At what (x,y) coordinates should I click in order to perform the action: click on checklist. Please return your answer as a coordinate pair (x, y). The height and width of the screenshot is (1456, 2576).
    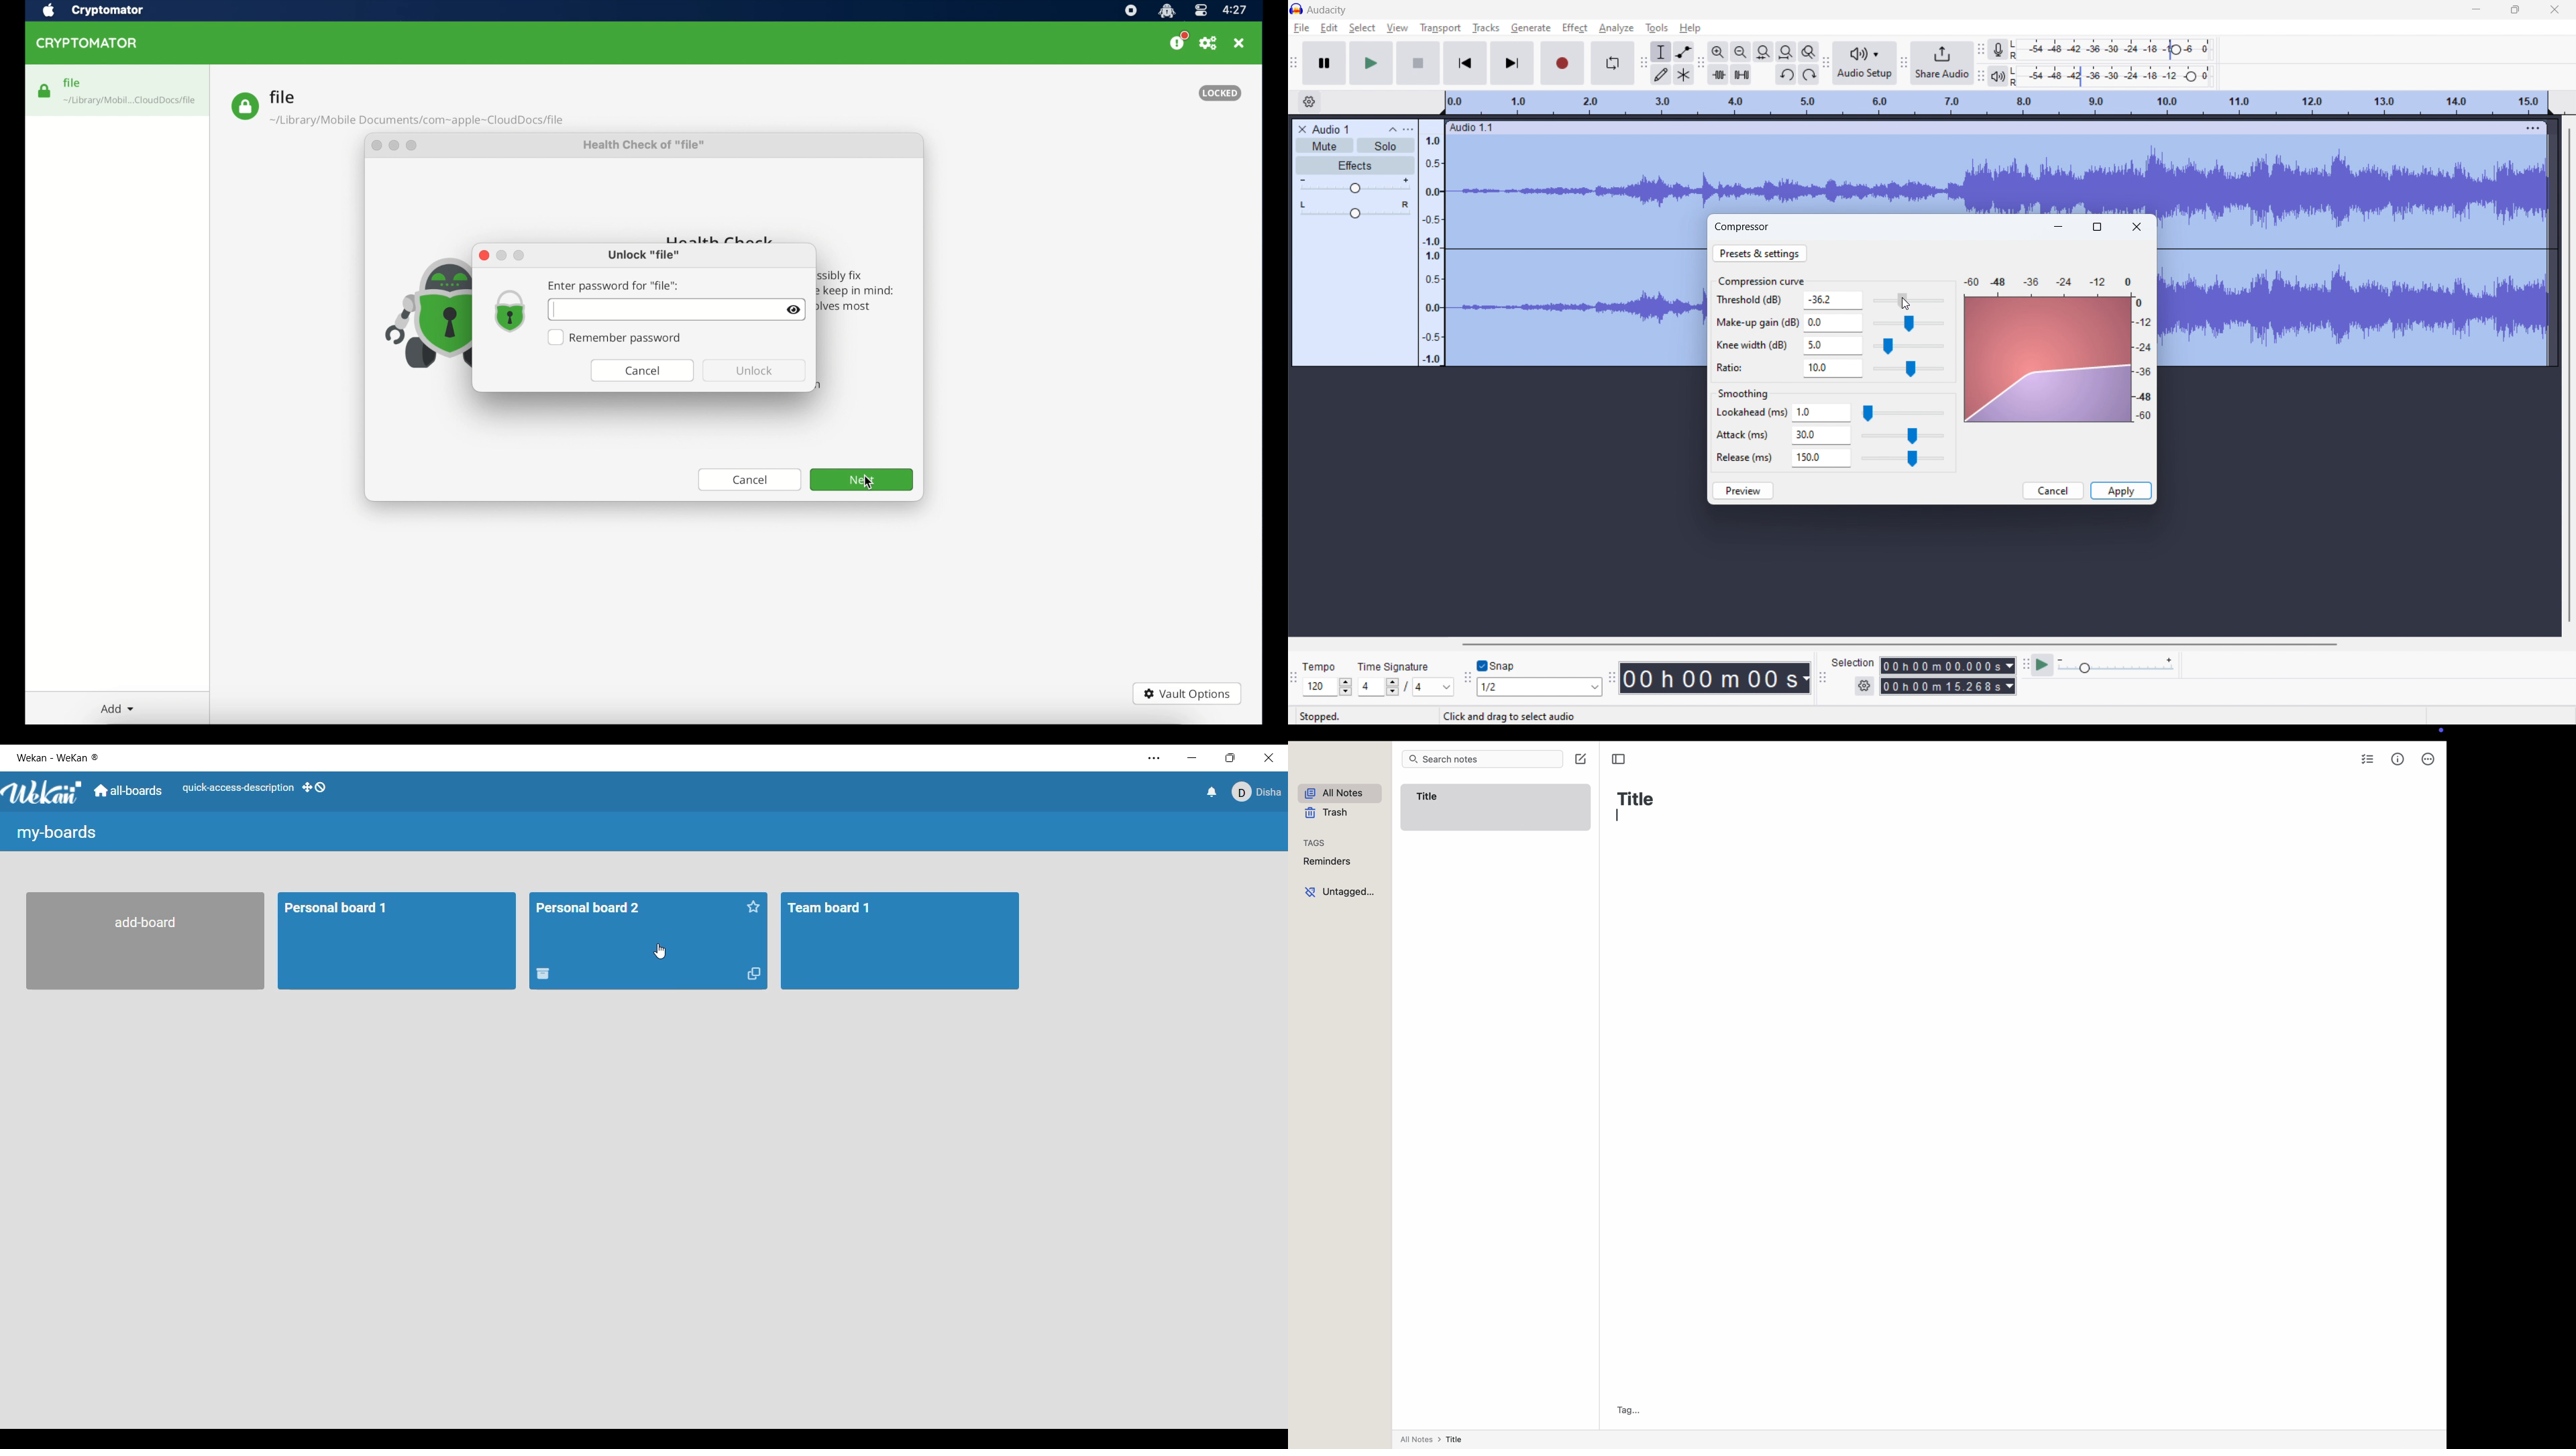
    Looking at the image, I should click on (2366, 761).